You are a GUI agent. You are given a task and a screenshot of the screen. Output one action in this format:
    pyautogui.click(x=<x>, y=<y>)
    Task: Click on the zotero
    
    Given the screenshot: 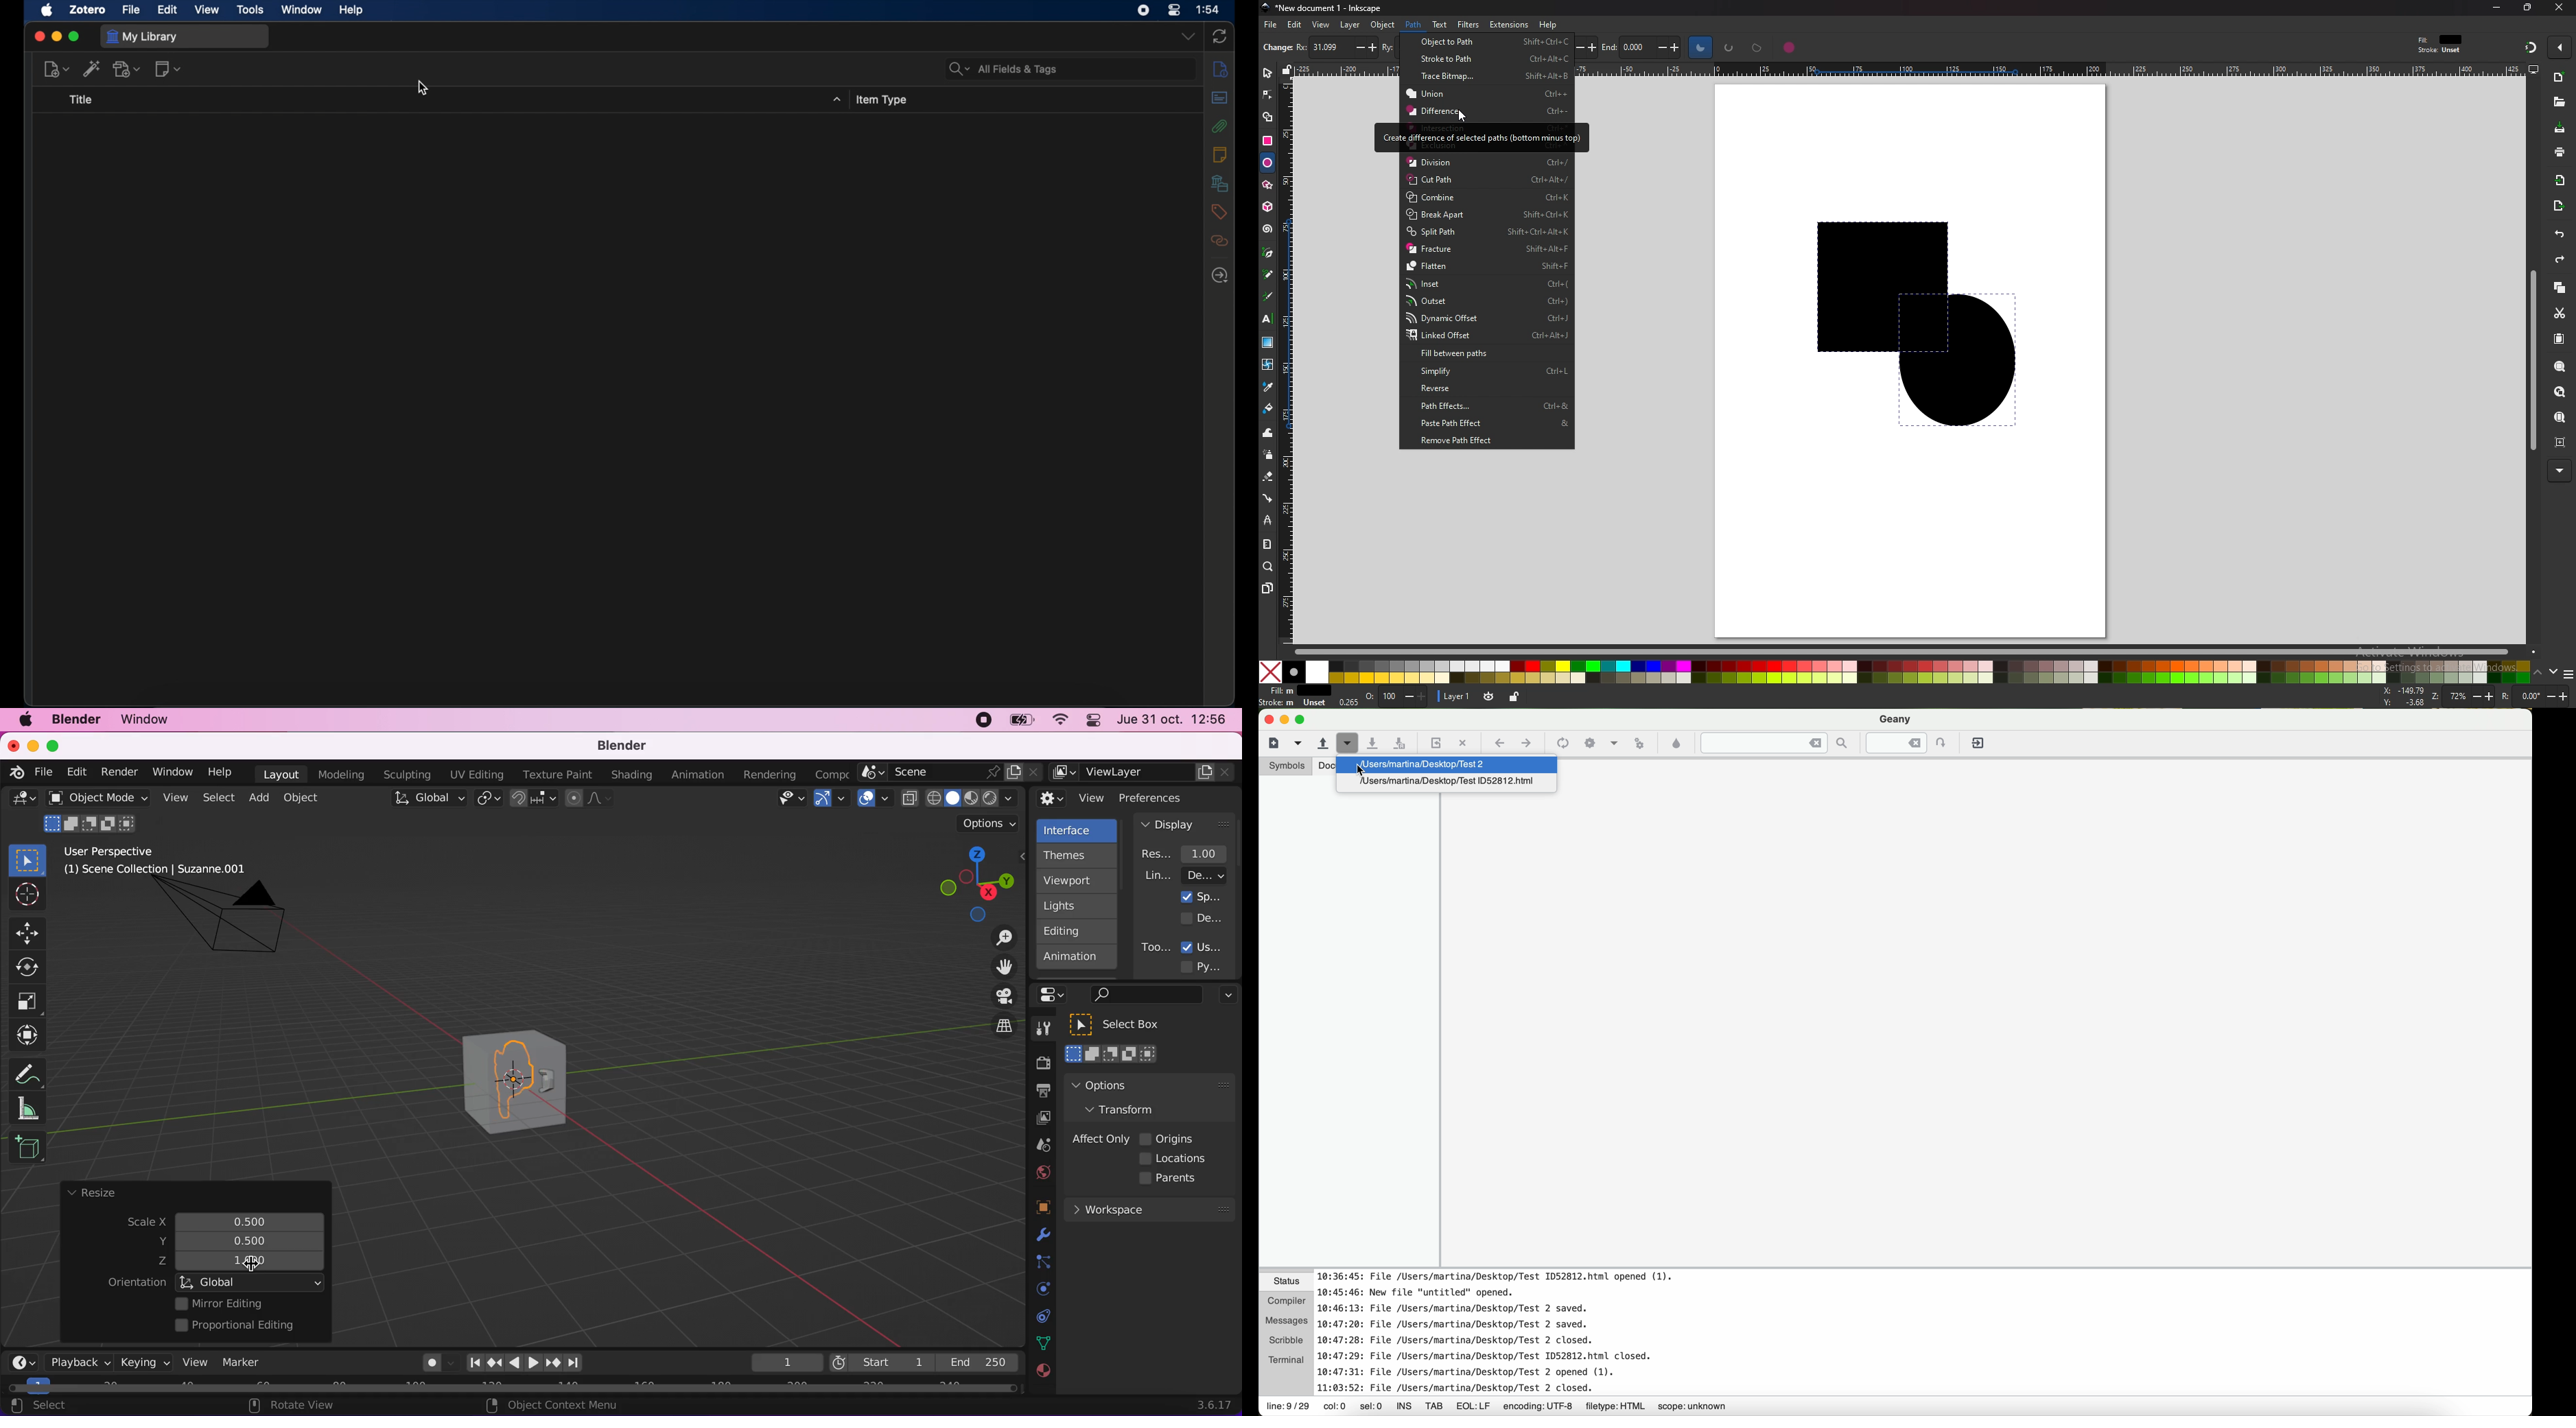 What is the action you would take?
    pyautogui.click(x=87, y=10)
    